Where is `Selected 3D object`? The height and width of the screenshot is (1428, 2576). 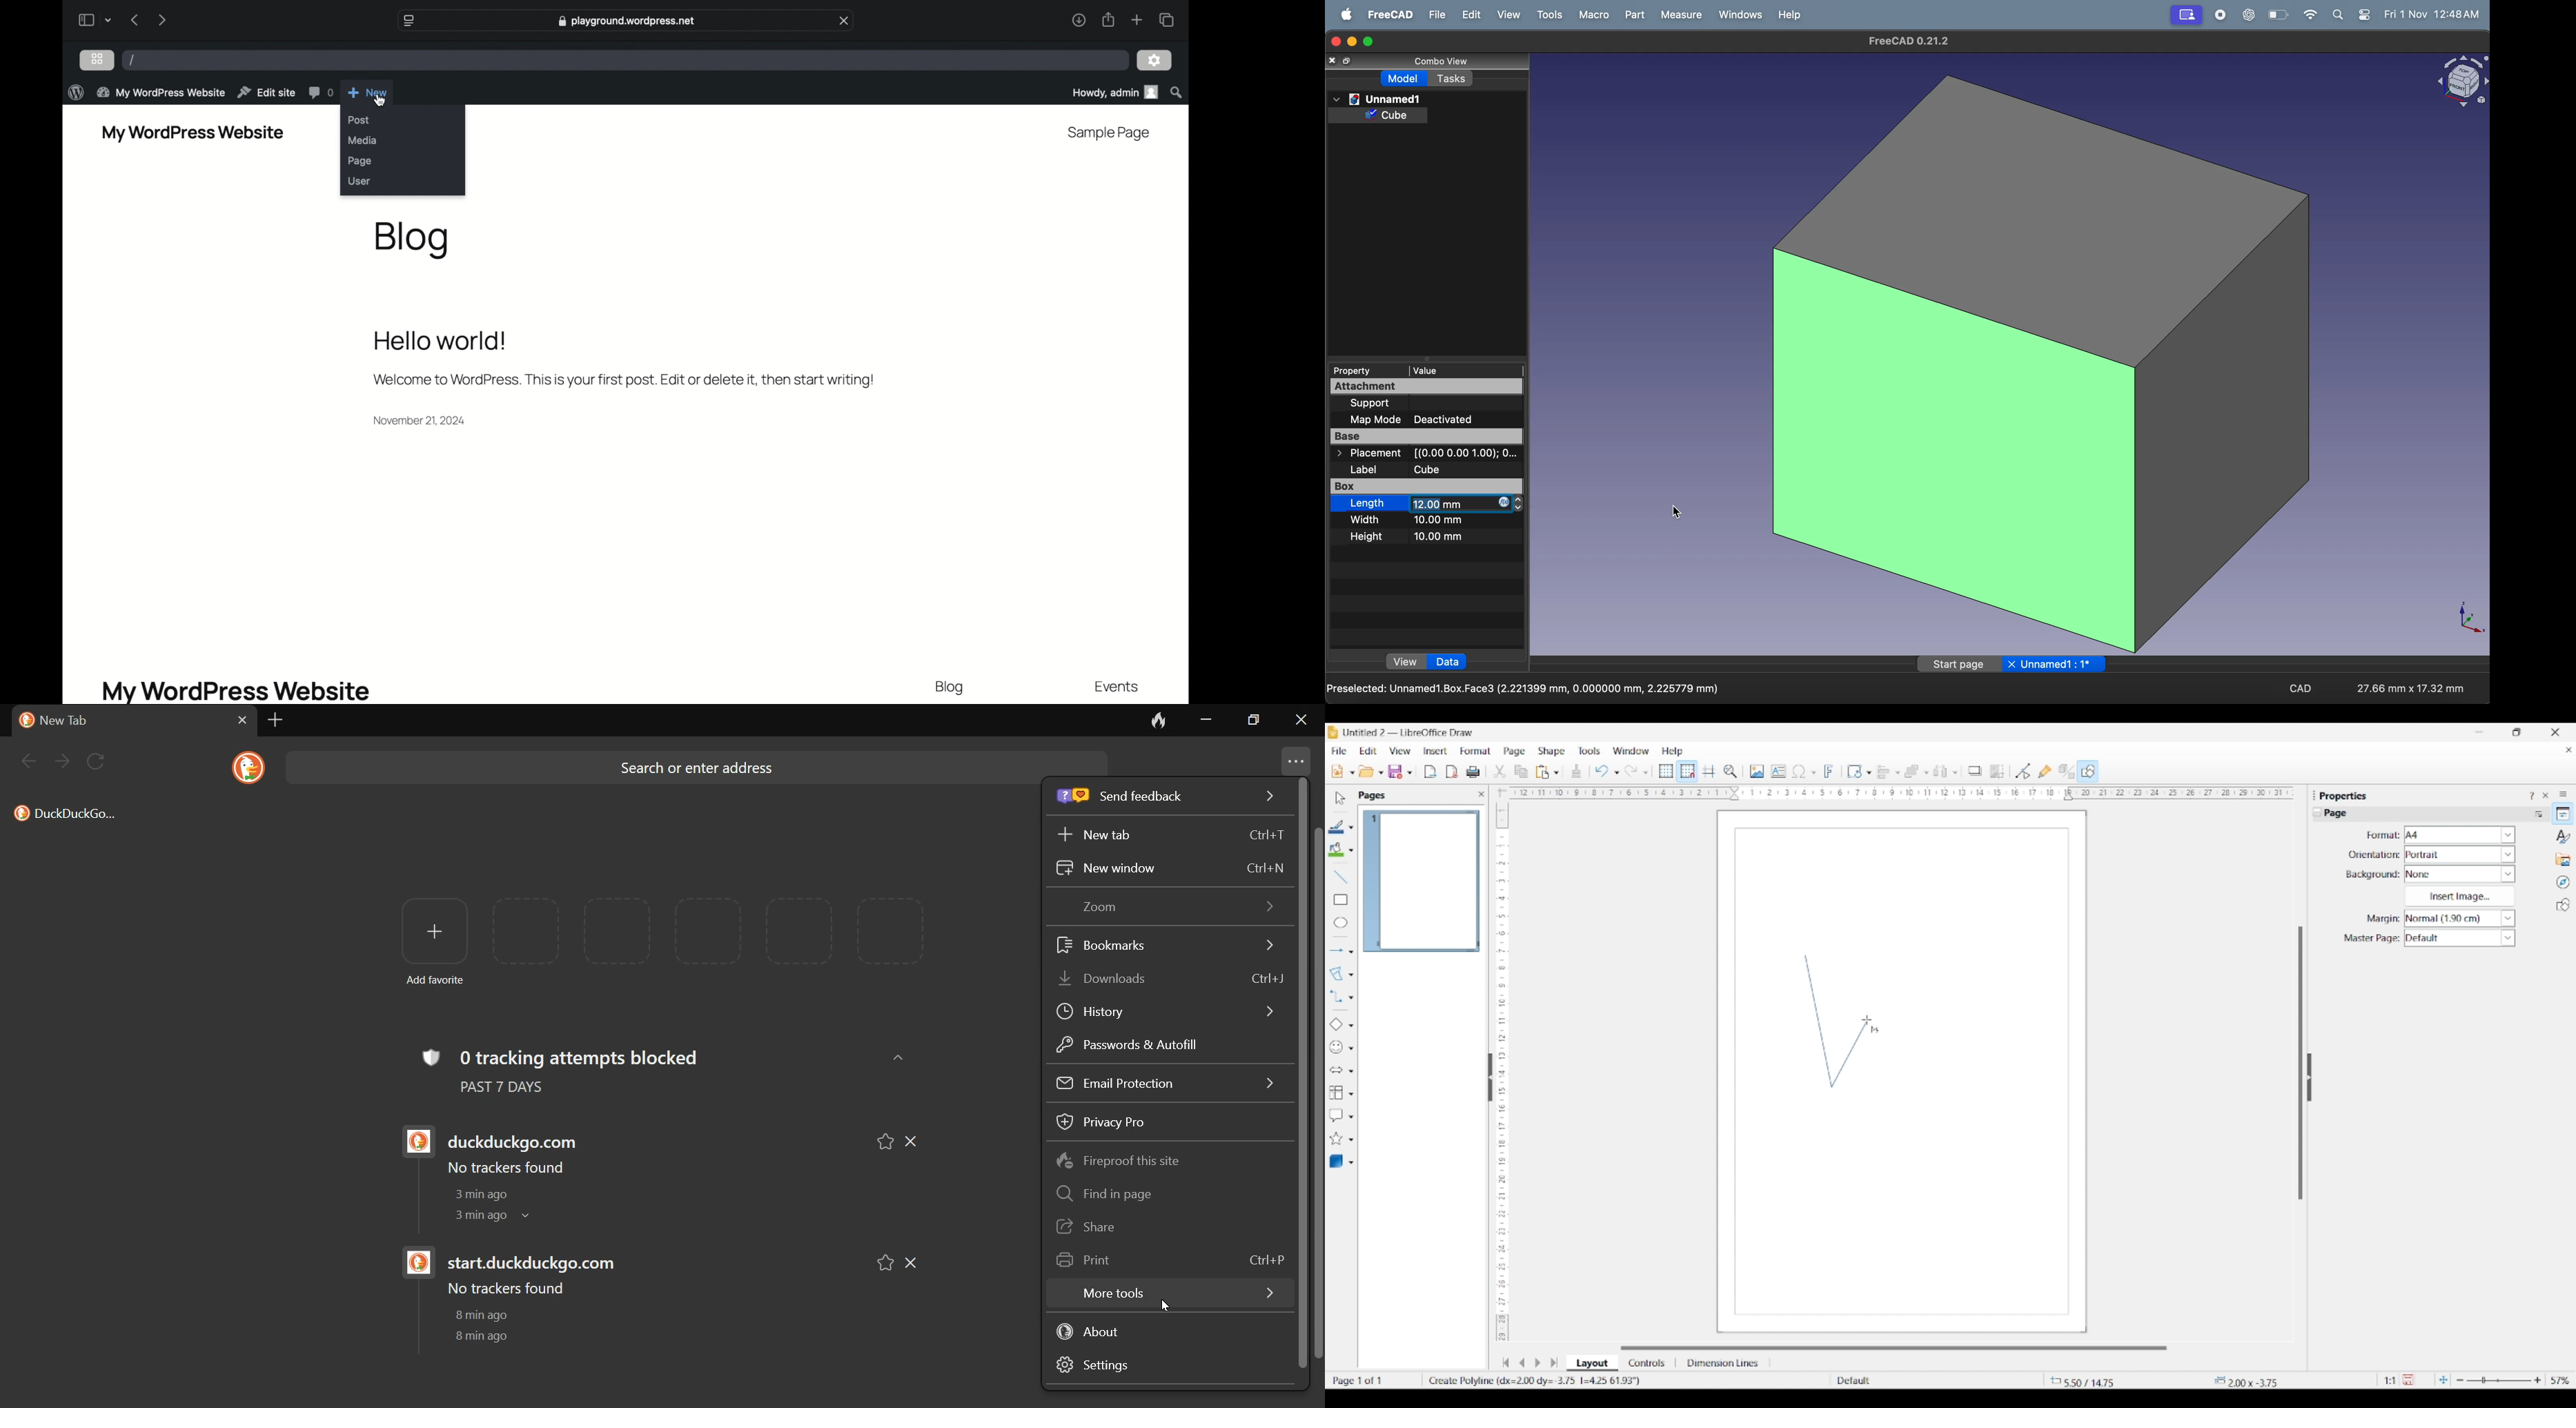
Selected 3D object is located at coordinates (1336, 1162).